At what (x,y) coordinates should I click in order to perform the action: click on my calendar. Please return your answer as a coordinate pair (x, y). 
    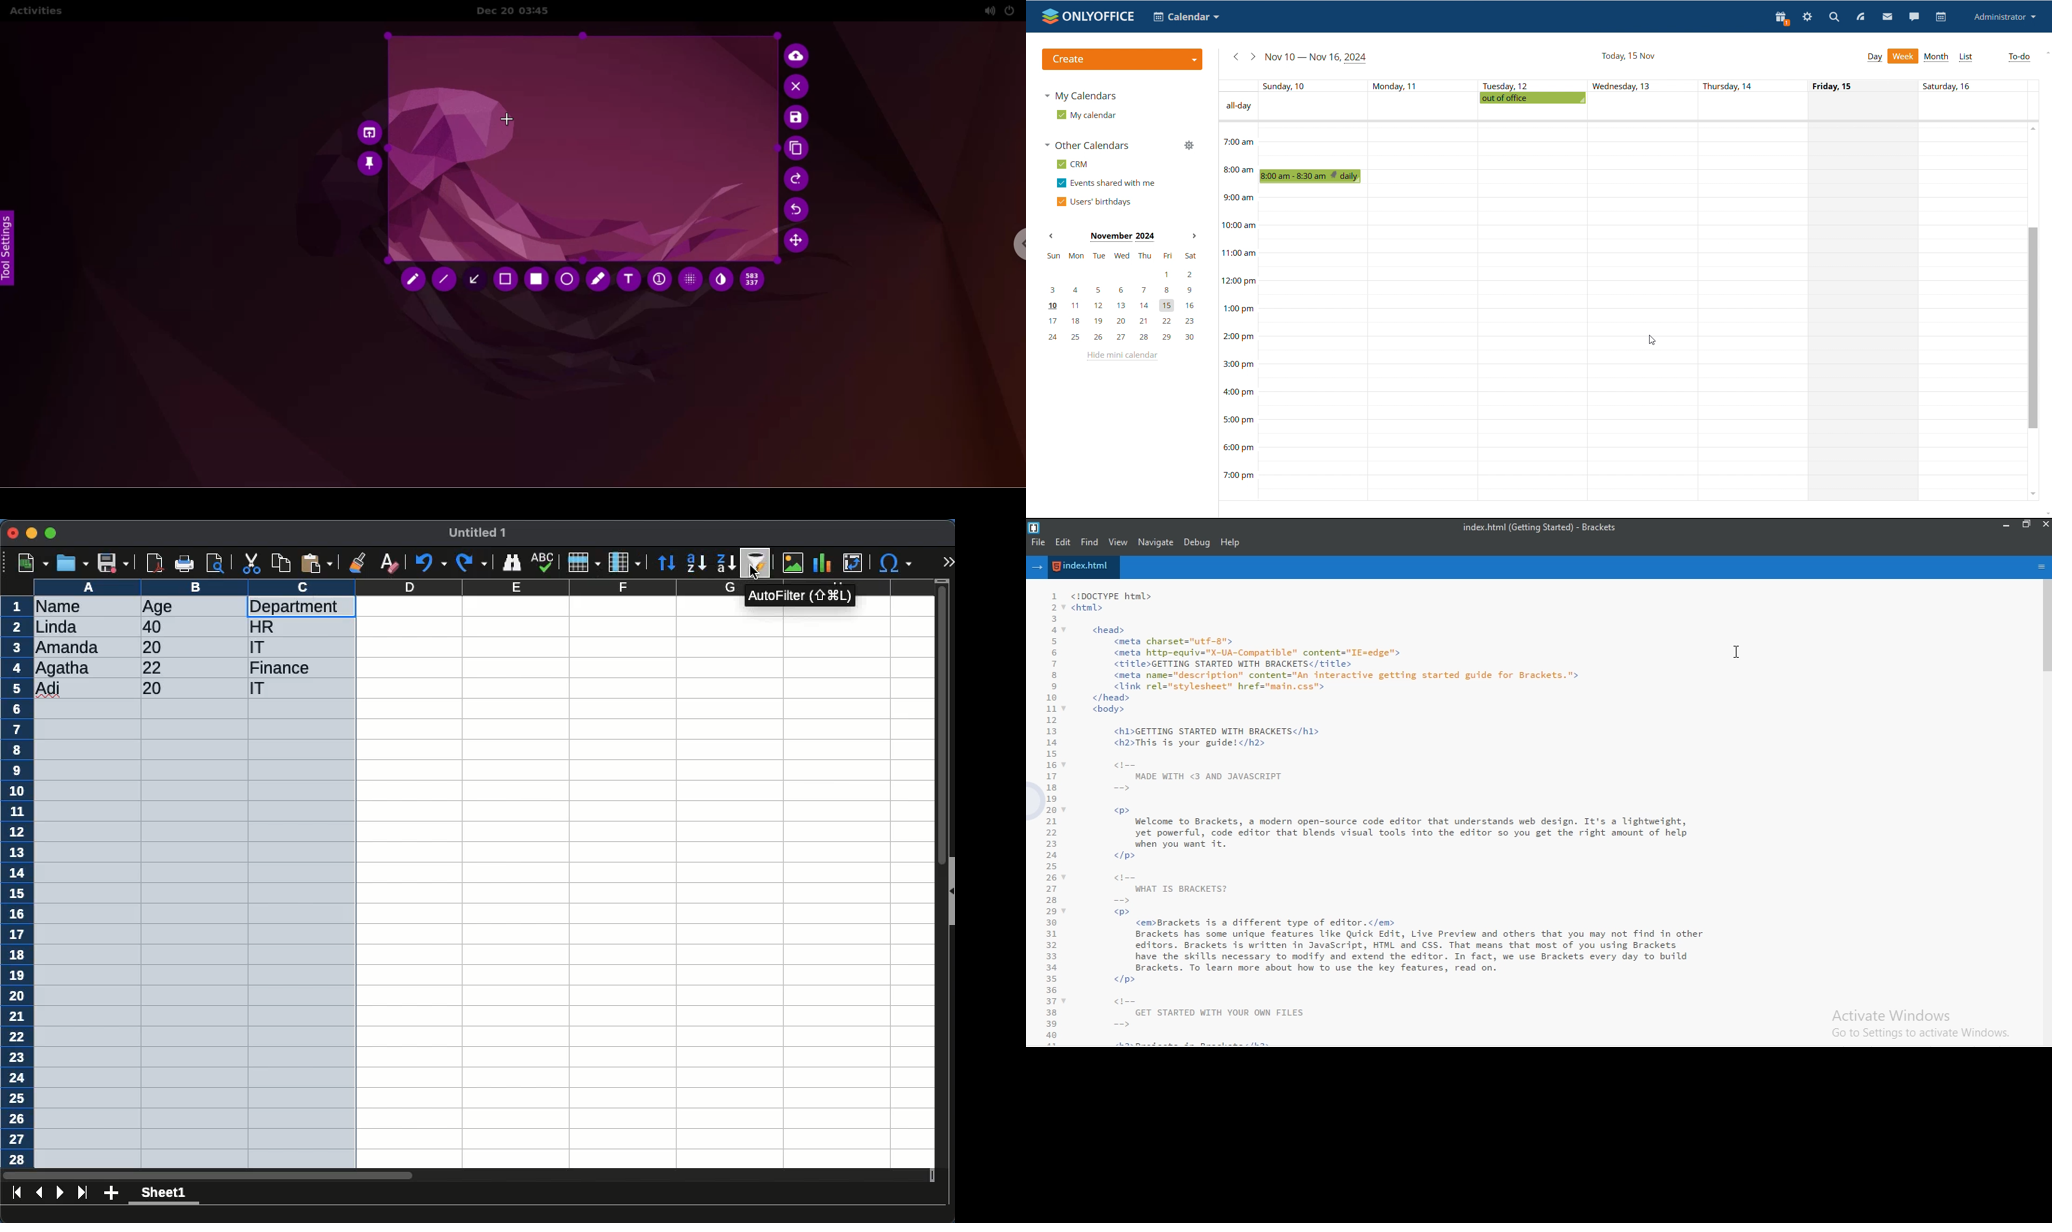
    Looking at the image, I should click on (1086, 115).